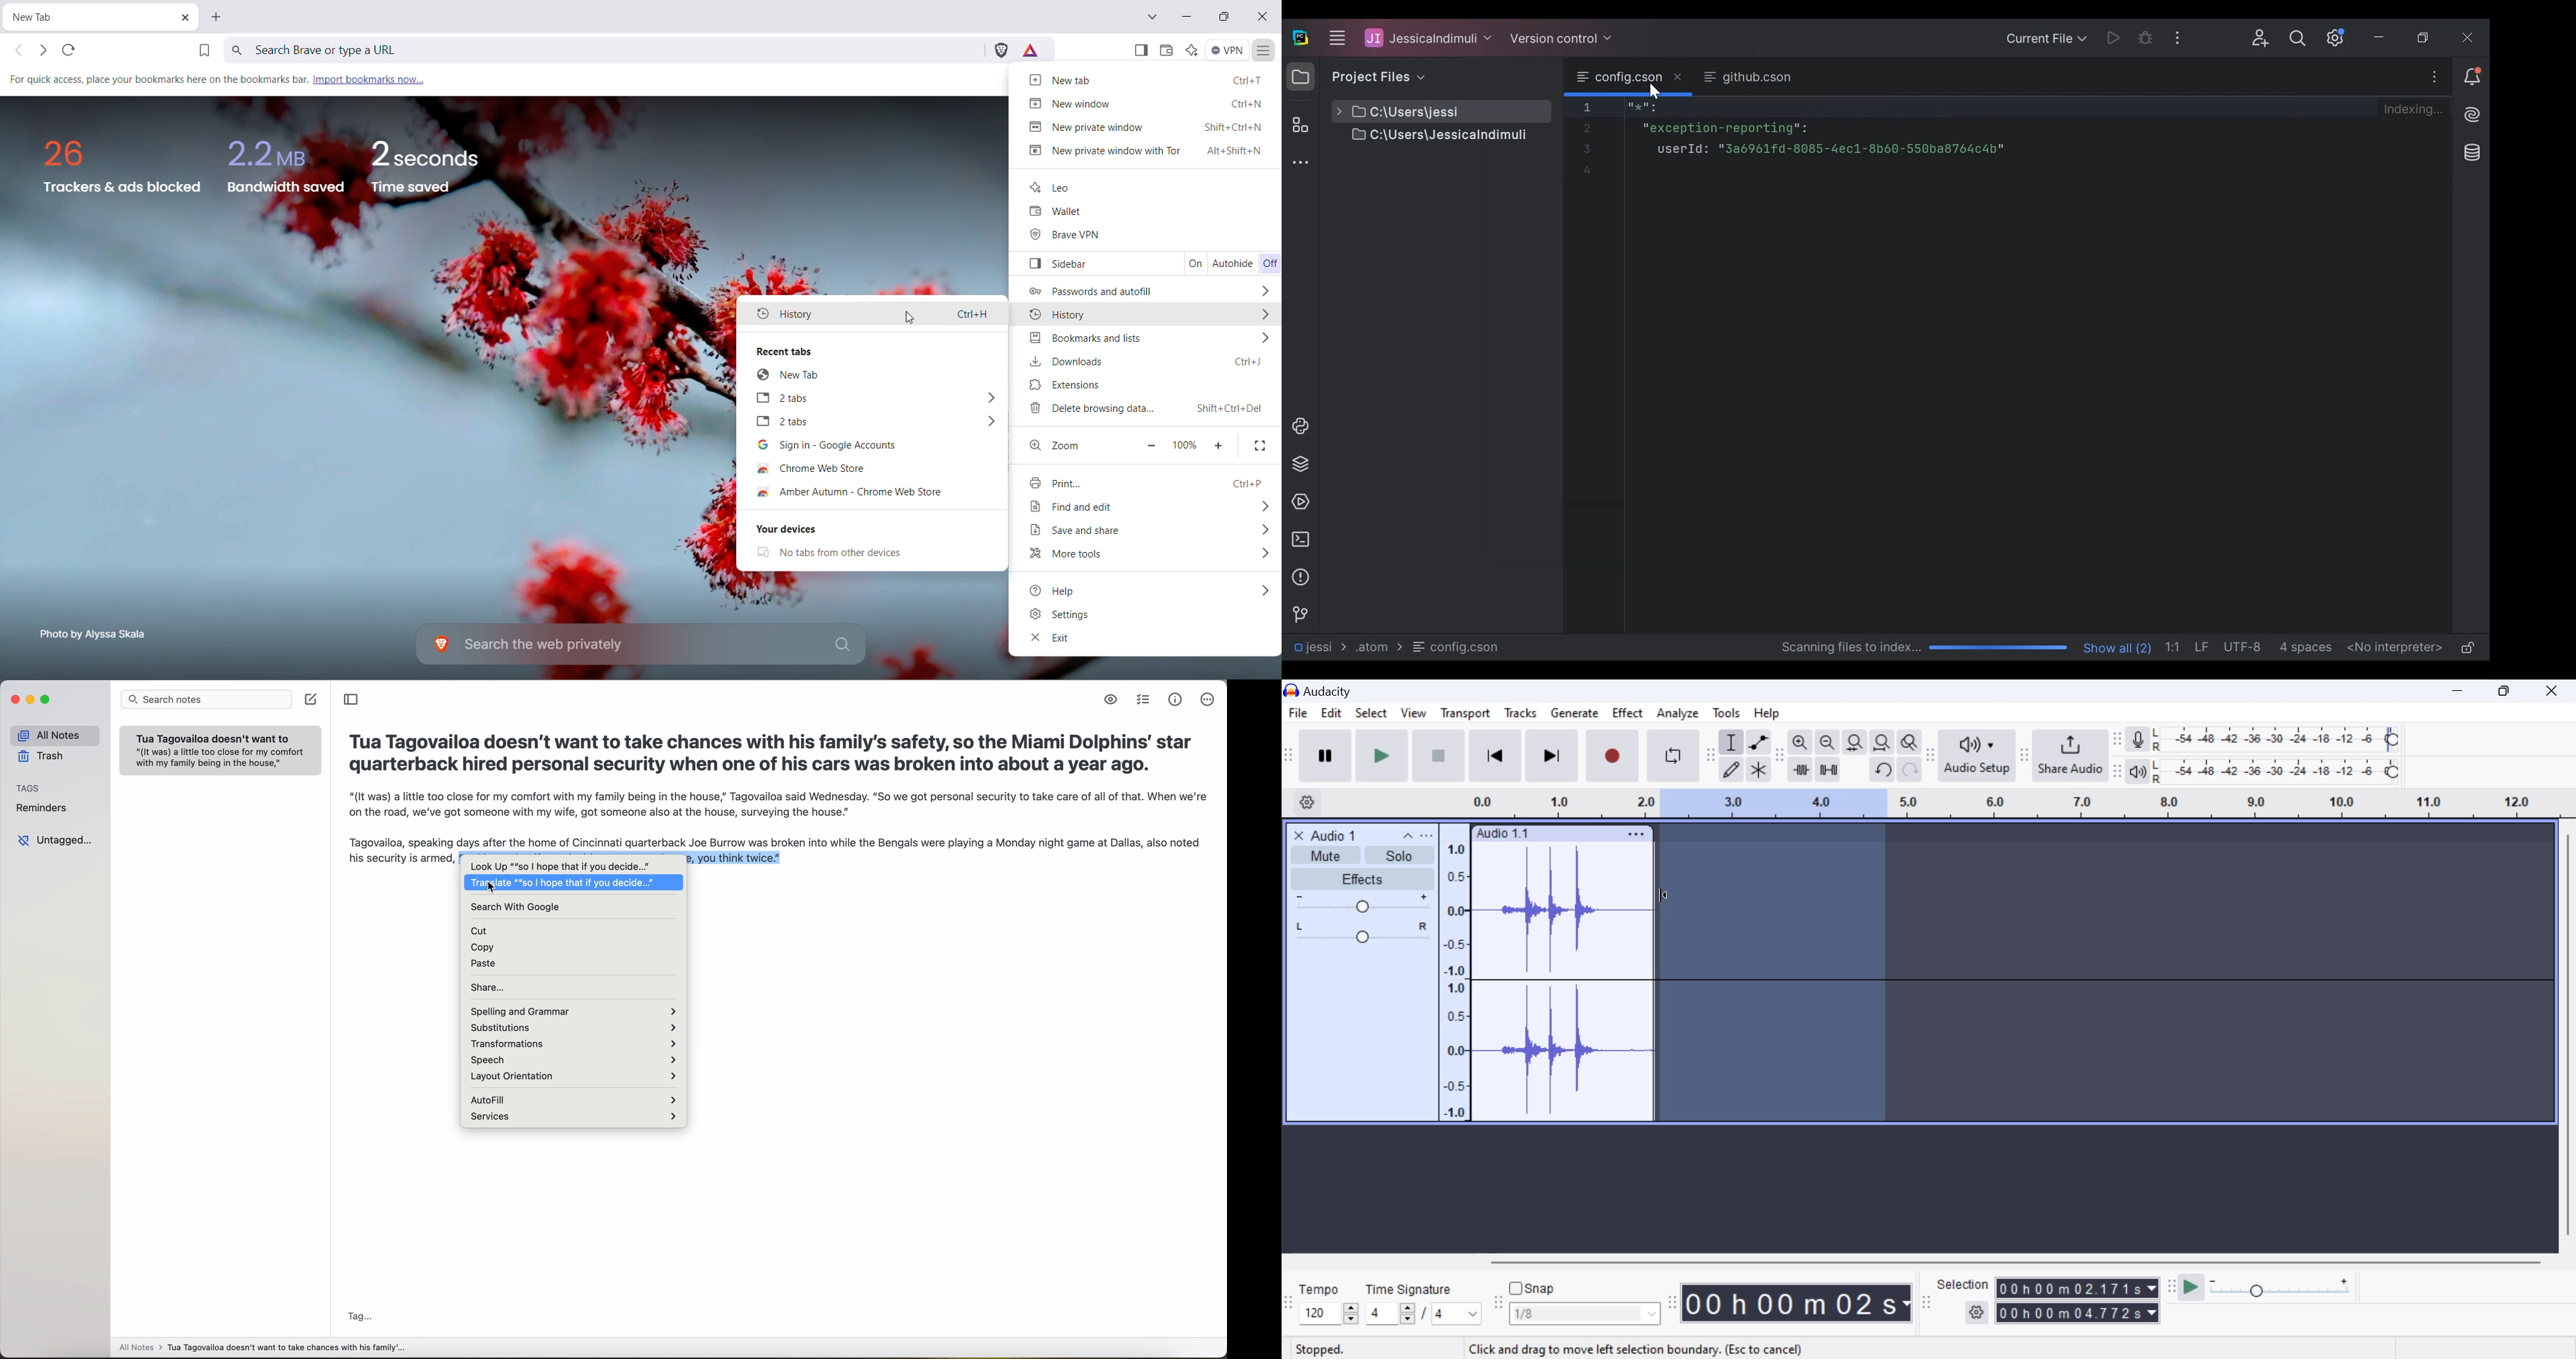 Image resolution: width=2576 pixels, height=1372 pixels. Describe the element at coordinates (1828, 771) in the screenshot. I see `silence audio selection` at that location.